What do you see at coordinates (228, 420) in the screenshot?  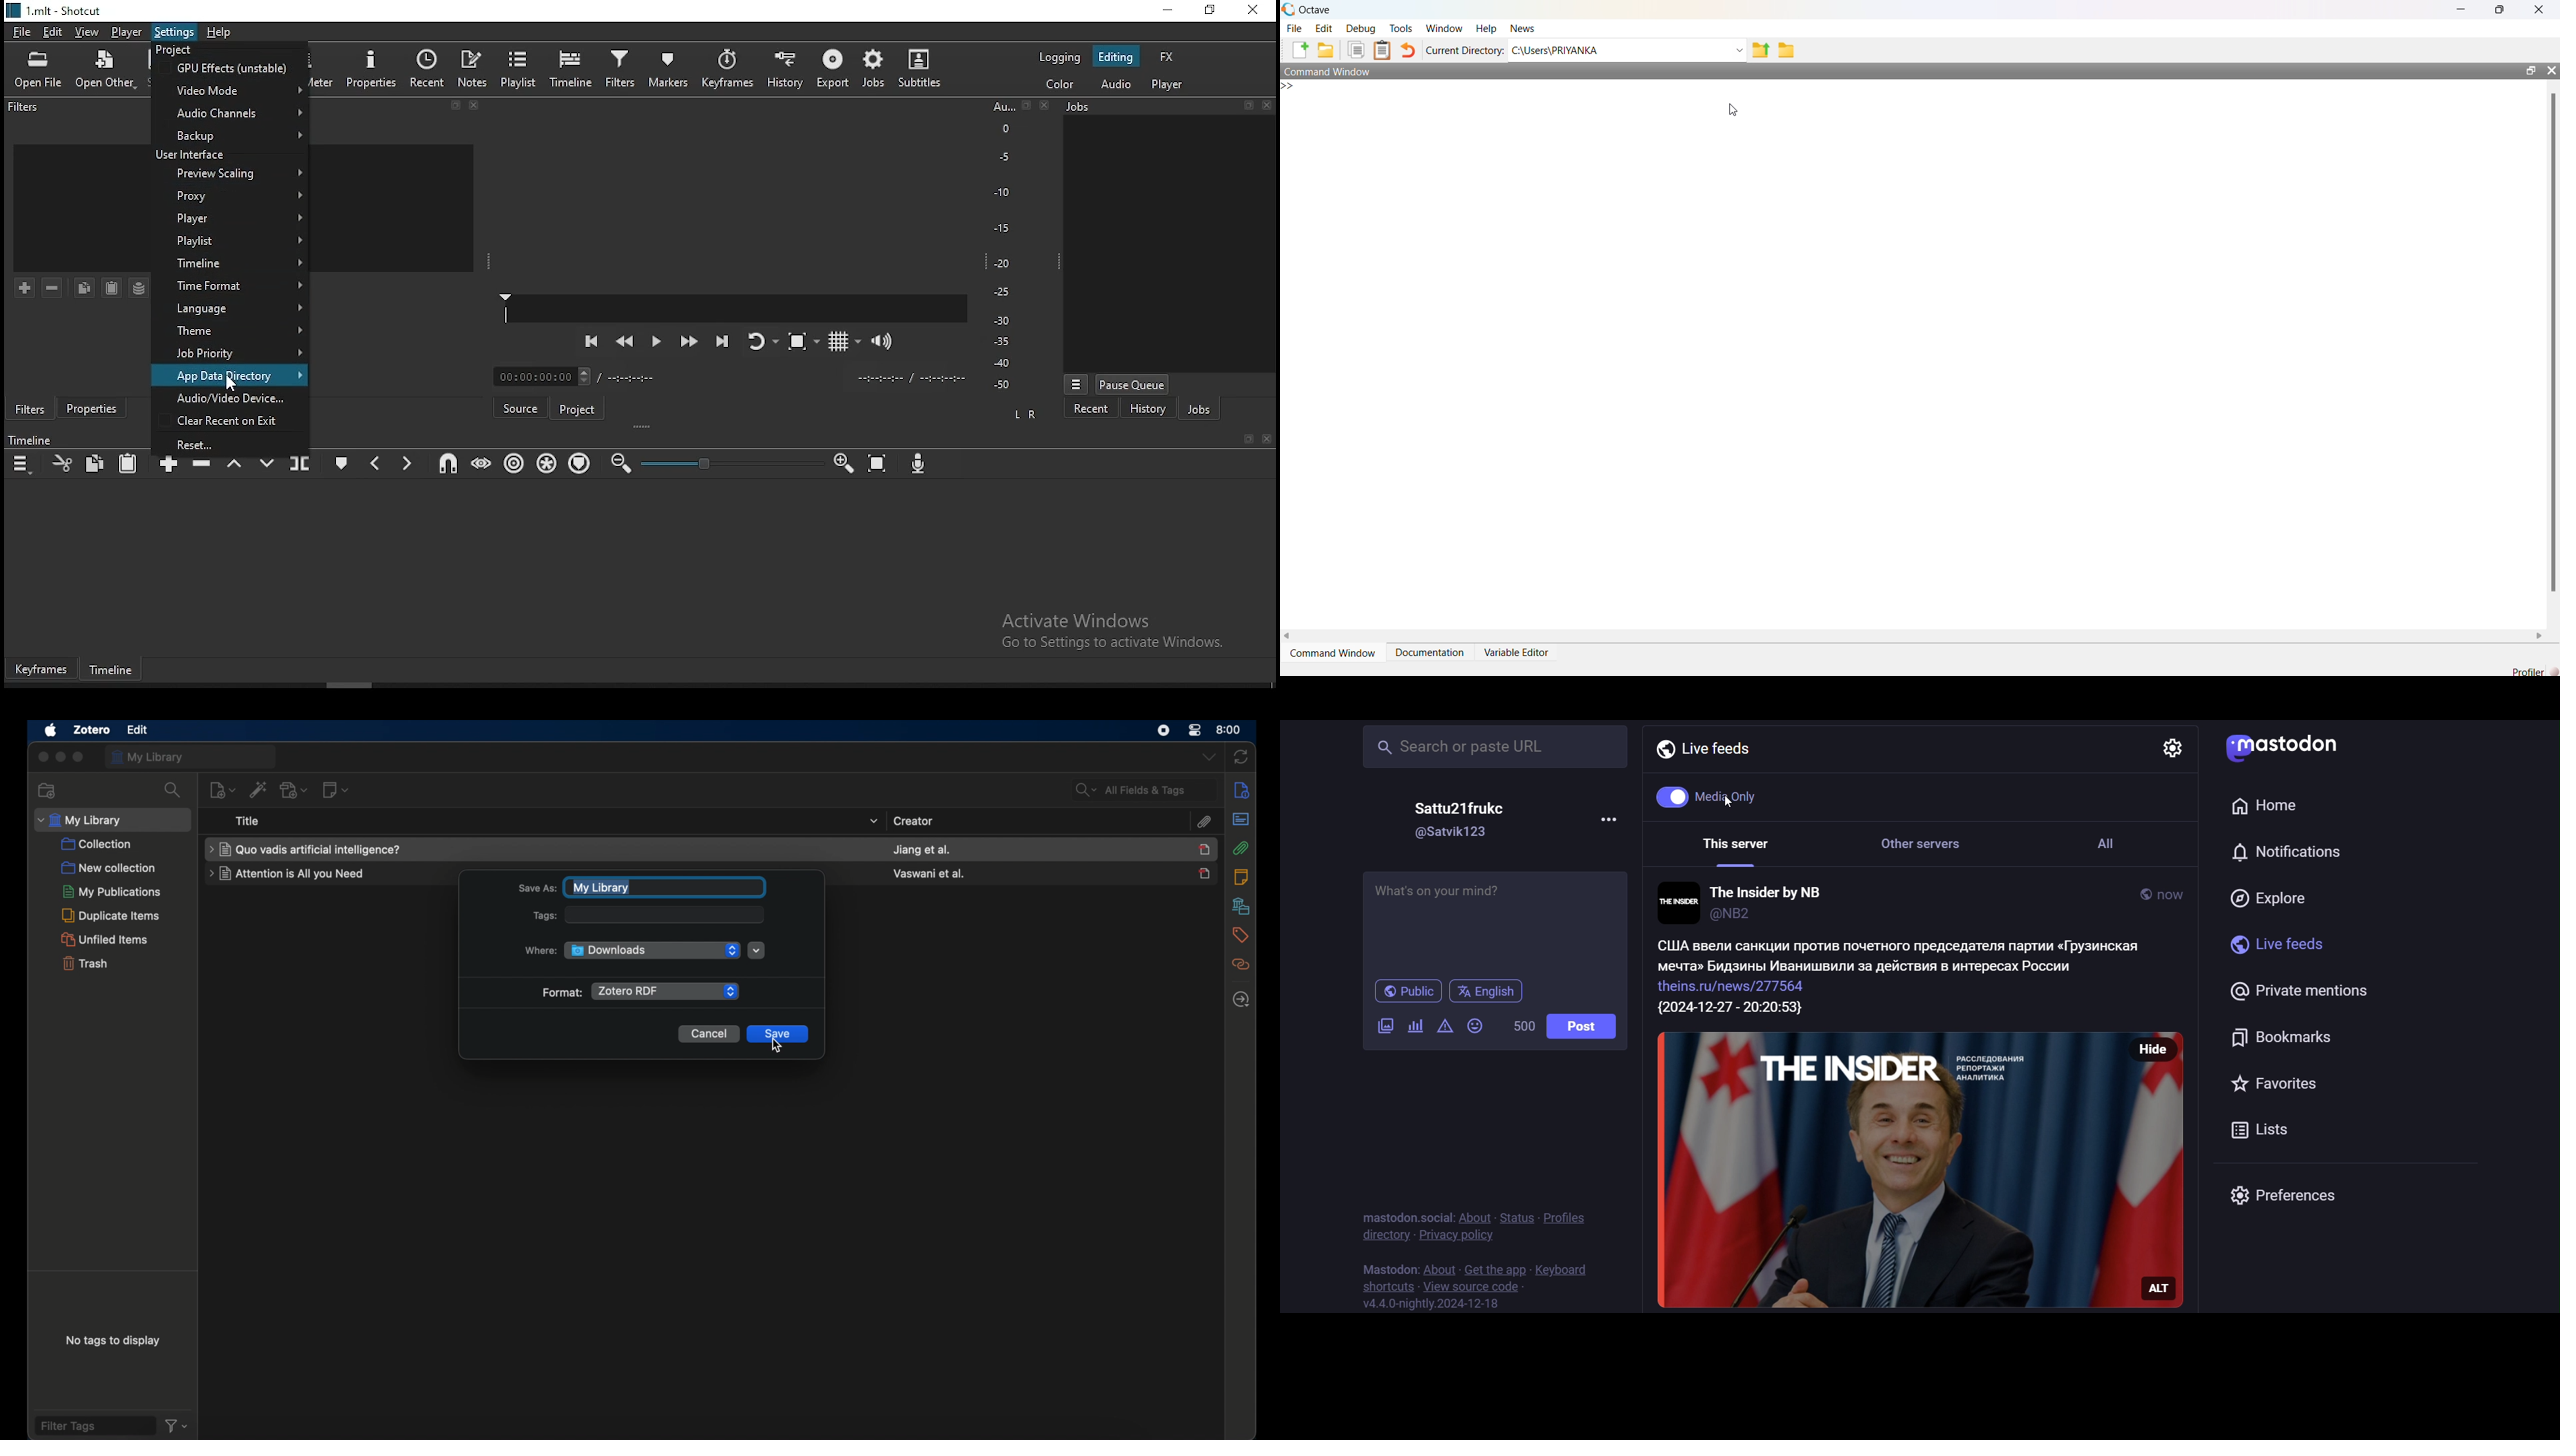 I see `clear recent on exit` at bounding box center [228, 420].